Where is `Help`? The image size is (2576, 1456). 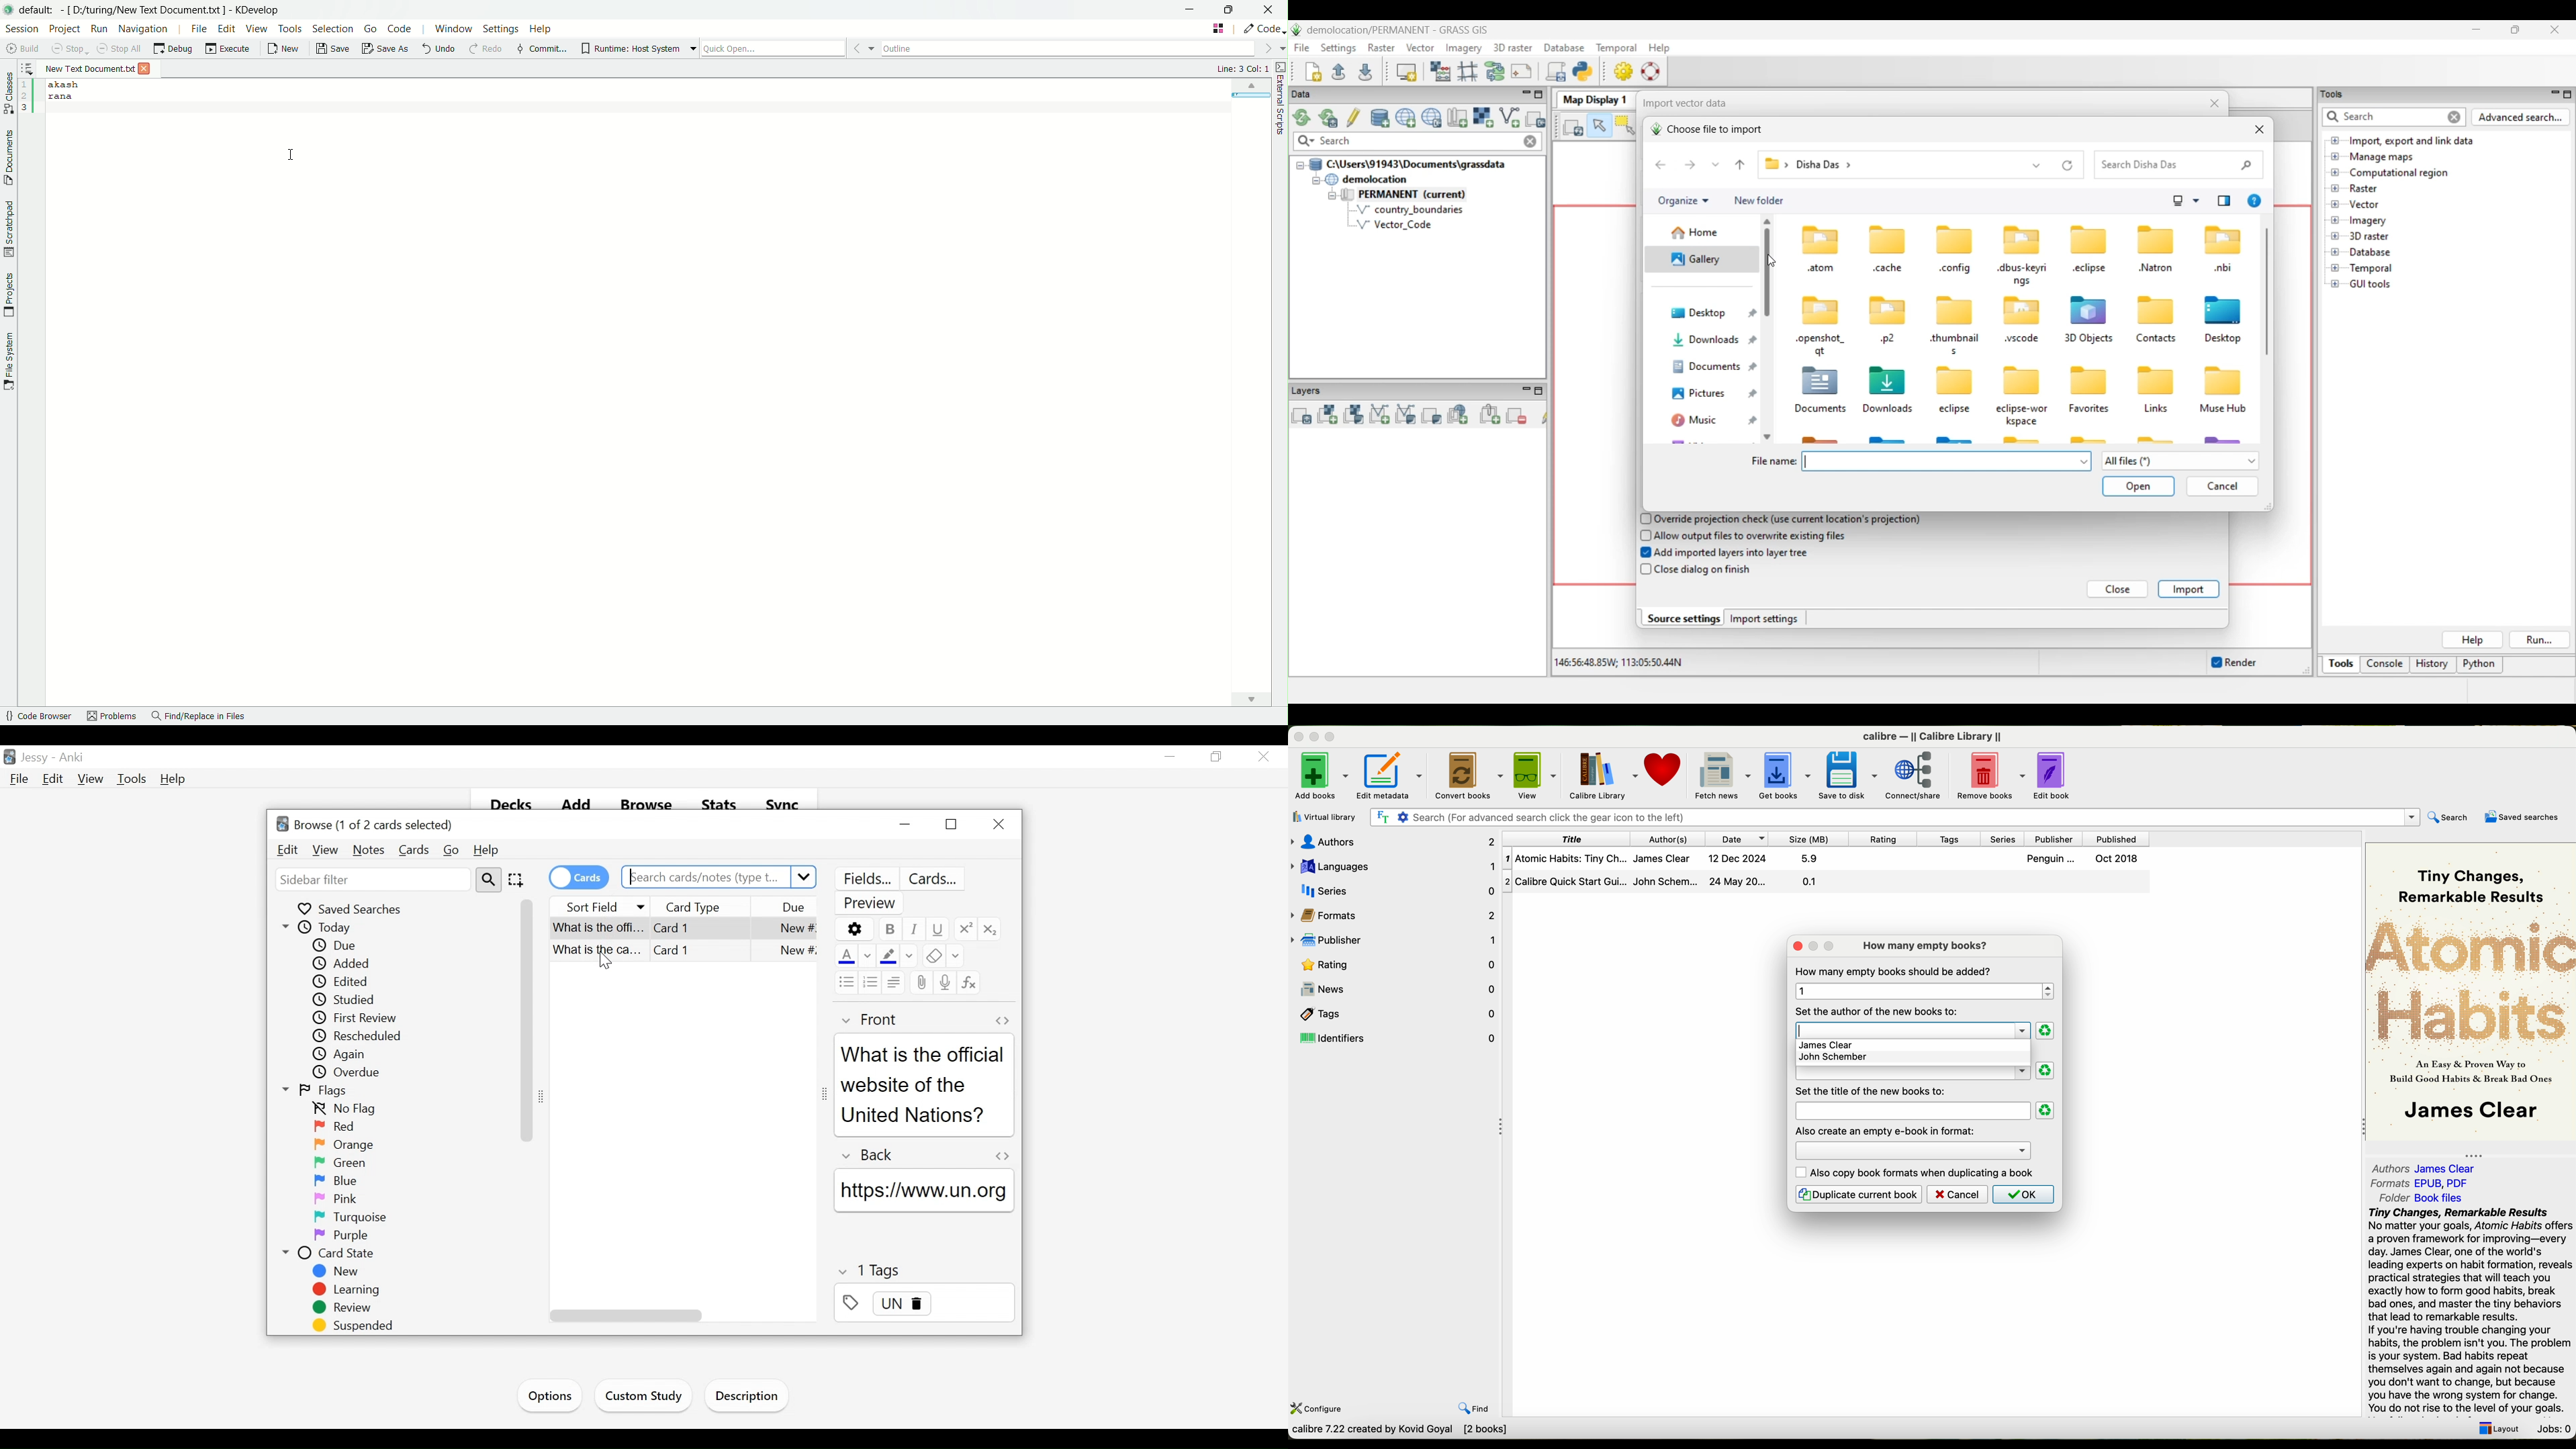
Help is located at coordinates (488, 851).